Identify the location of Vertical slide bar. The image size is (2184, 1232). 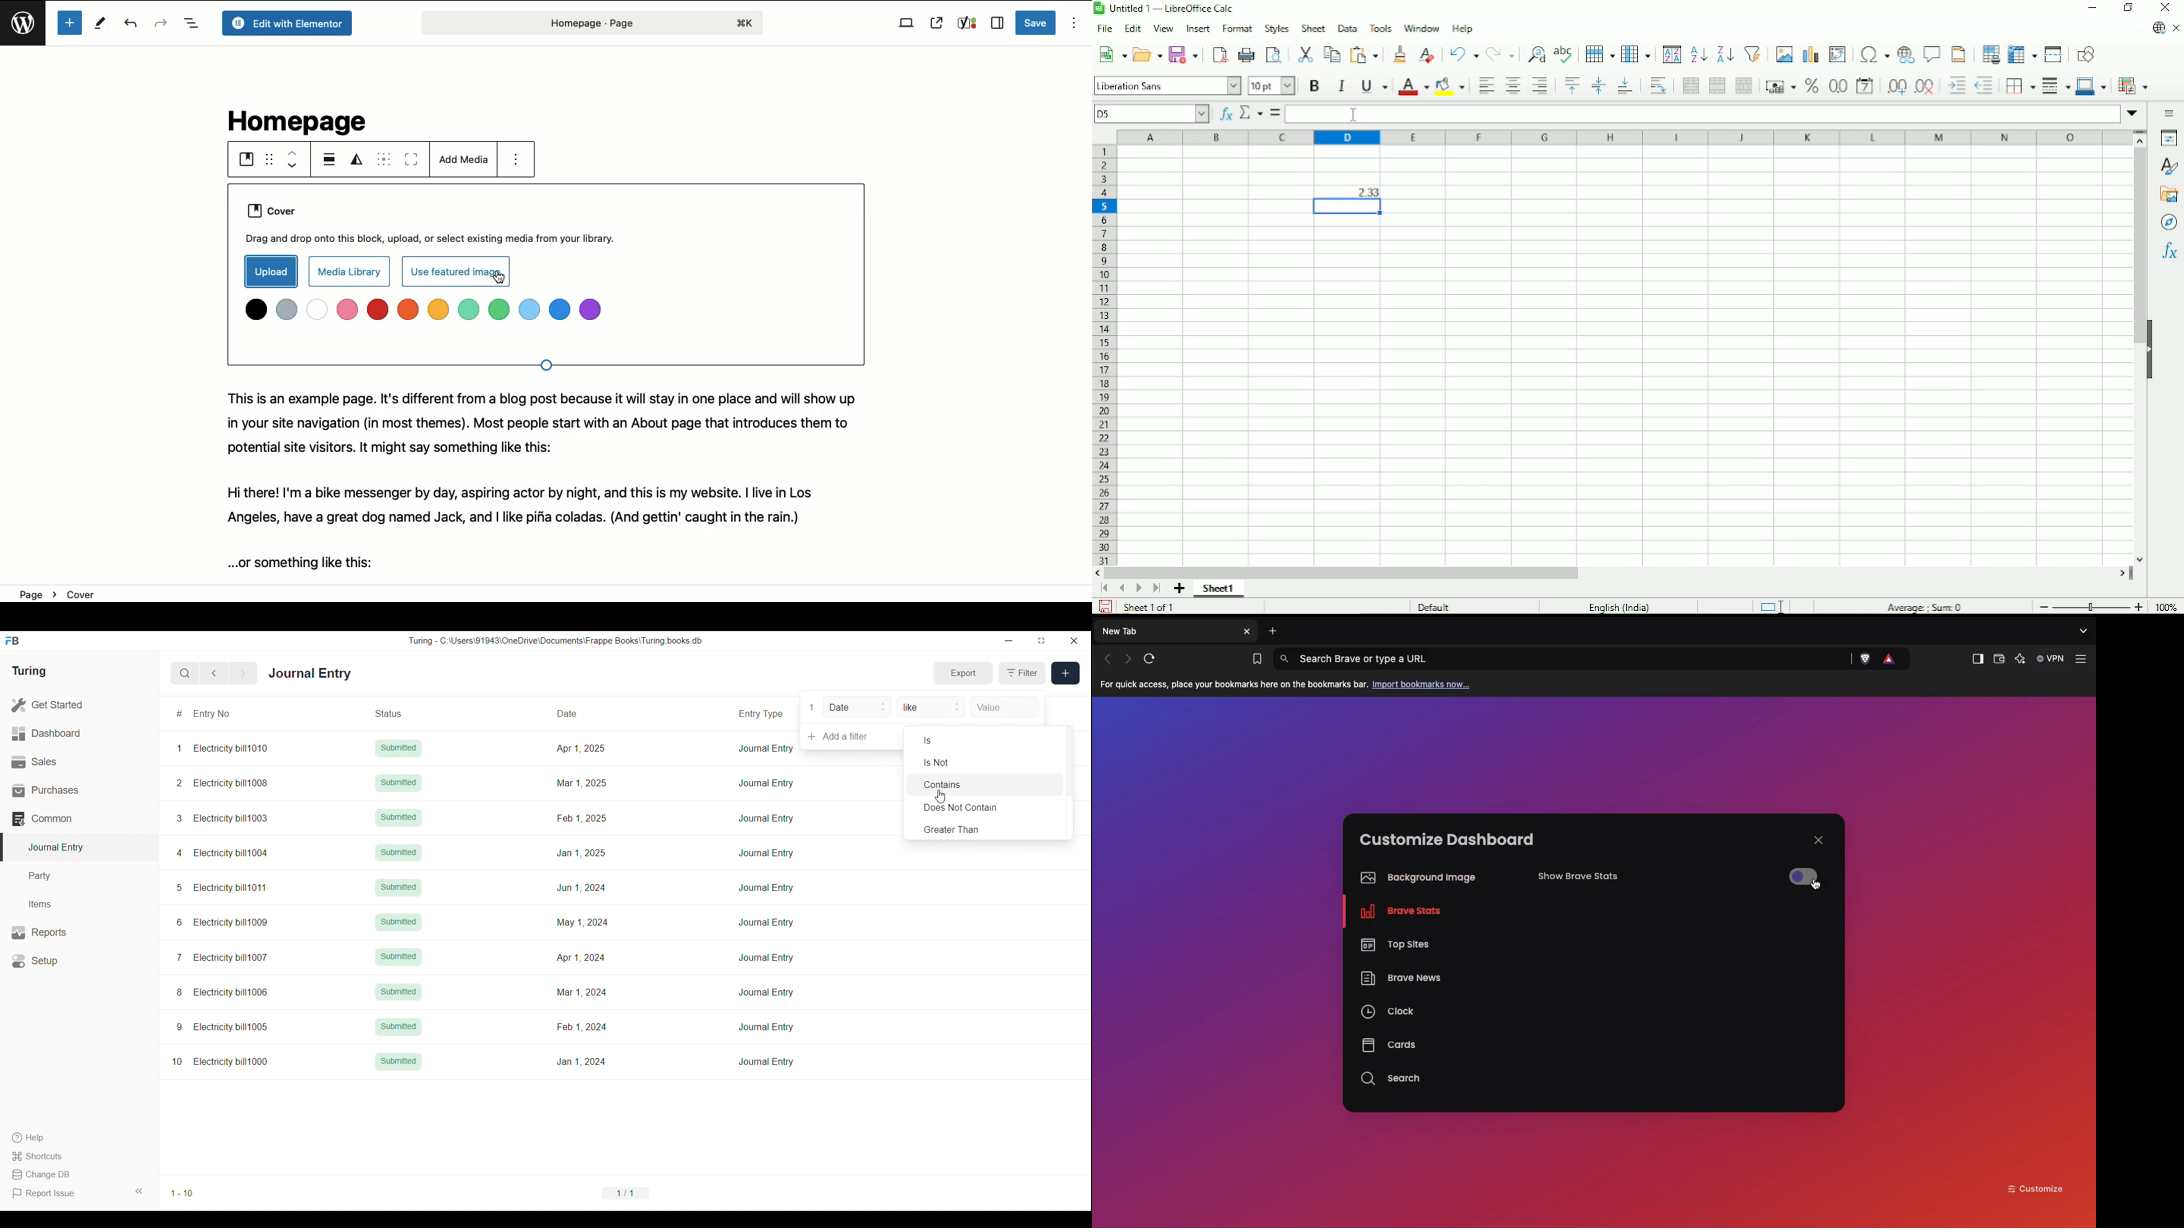
(1070, 782).